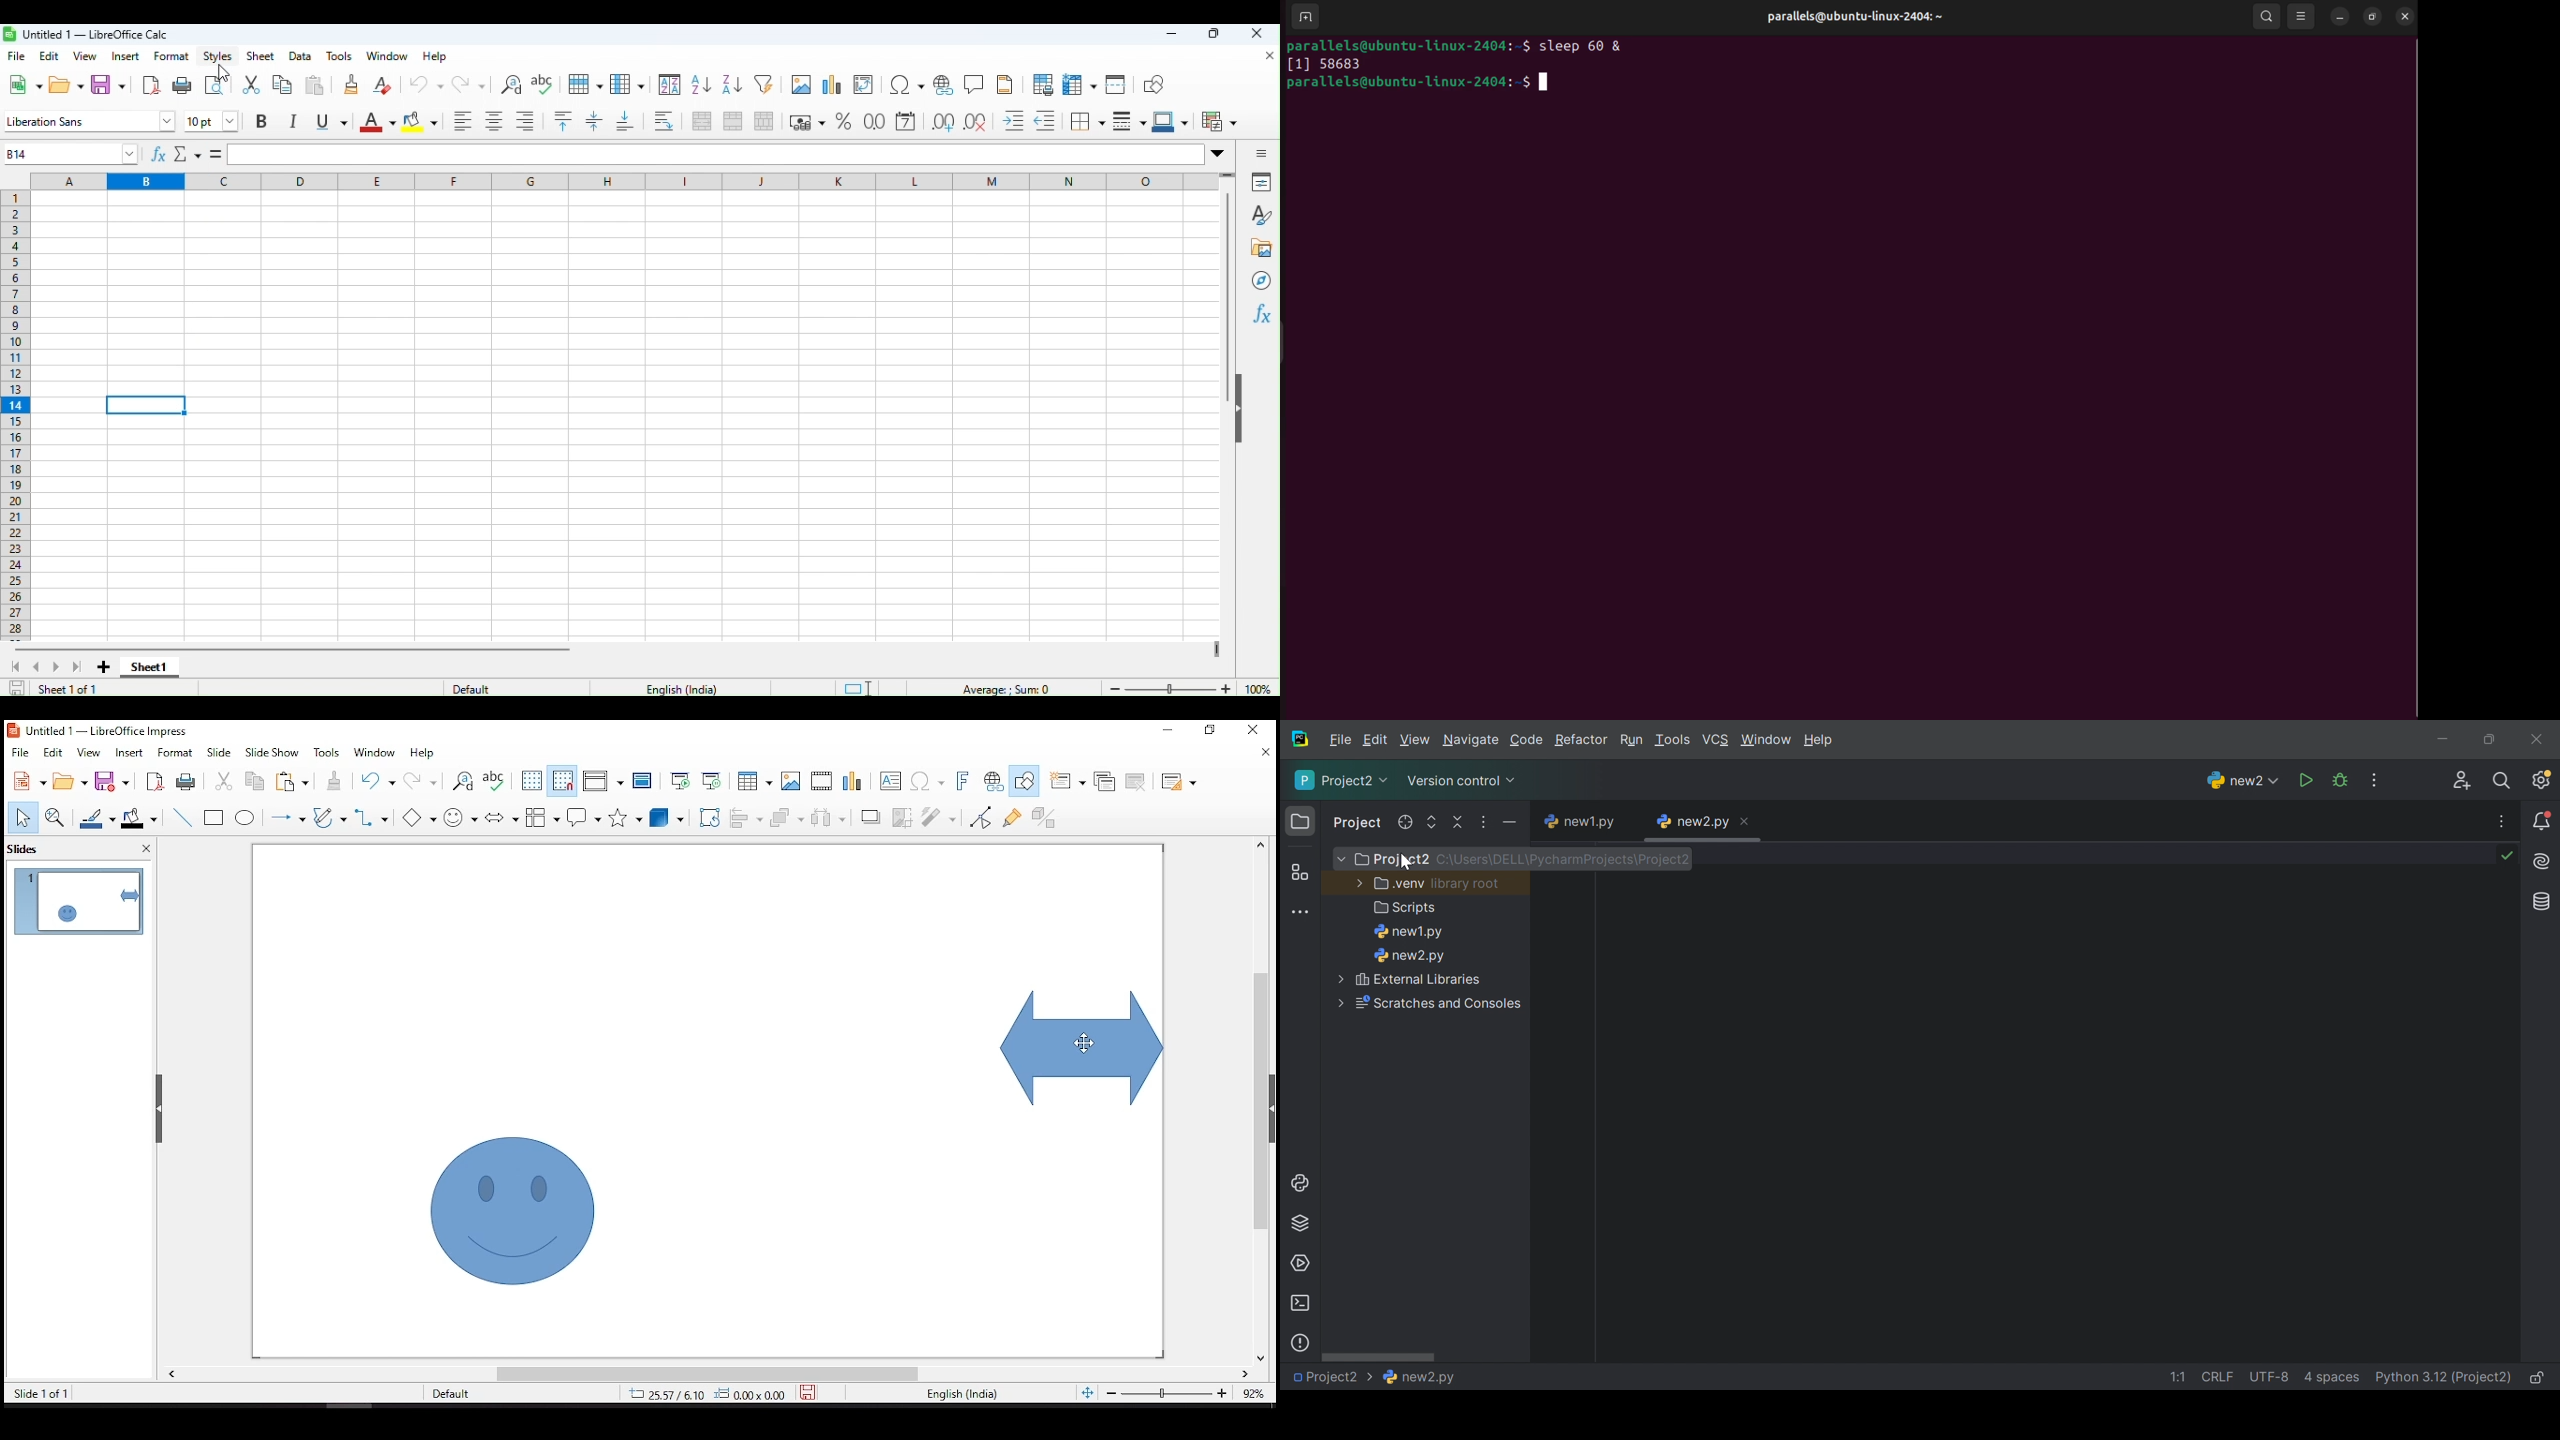 This screenshot has width=2576, height=1456. Describe the element at coordinates (2245, 779) in the screenshot. I see `new2` at that location.